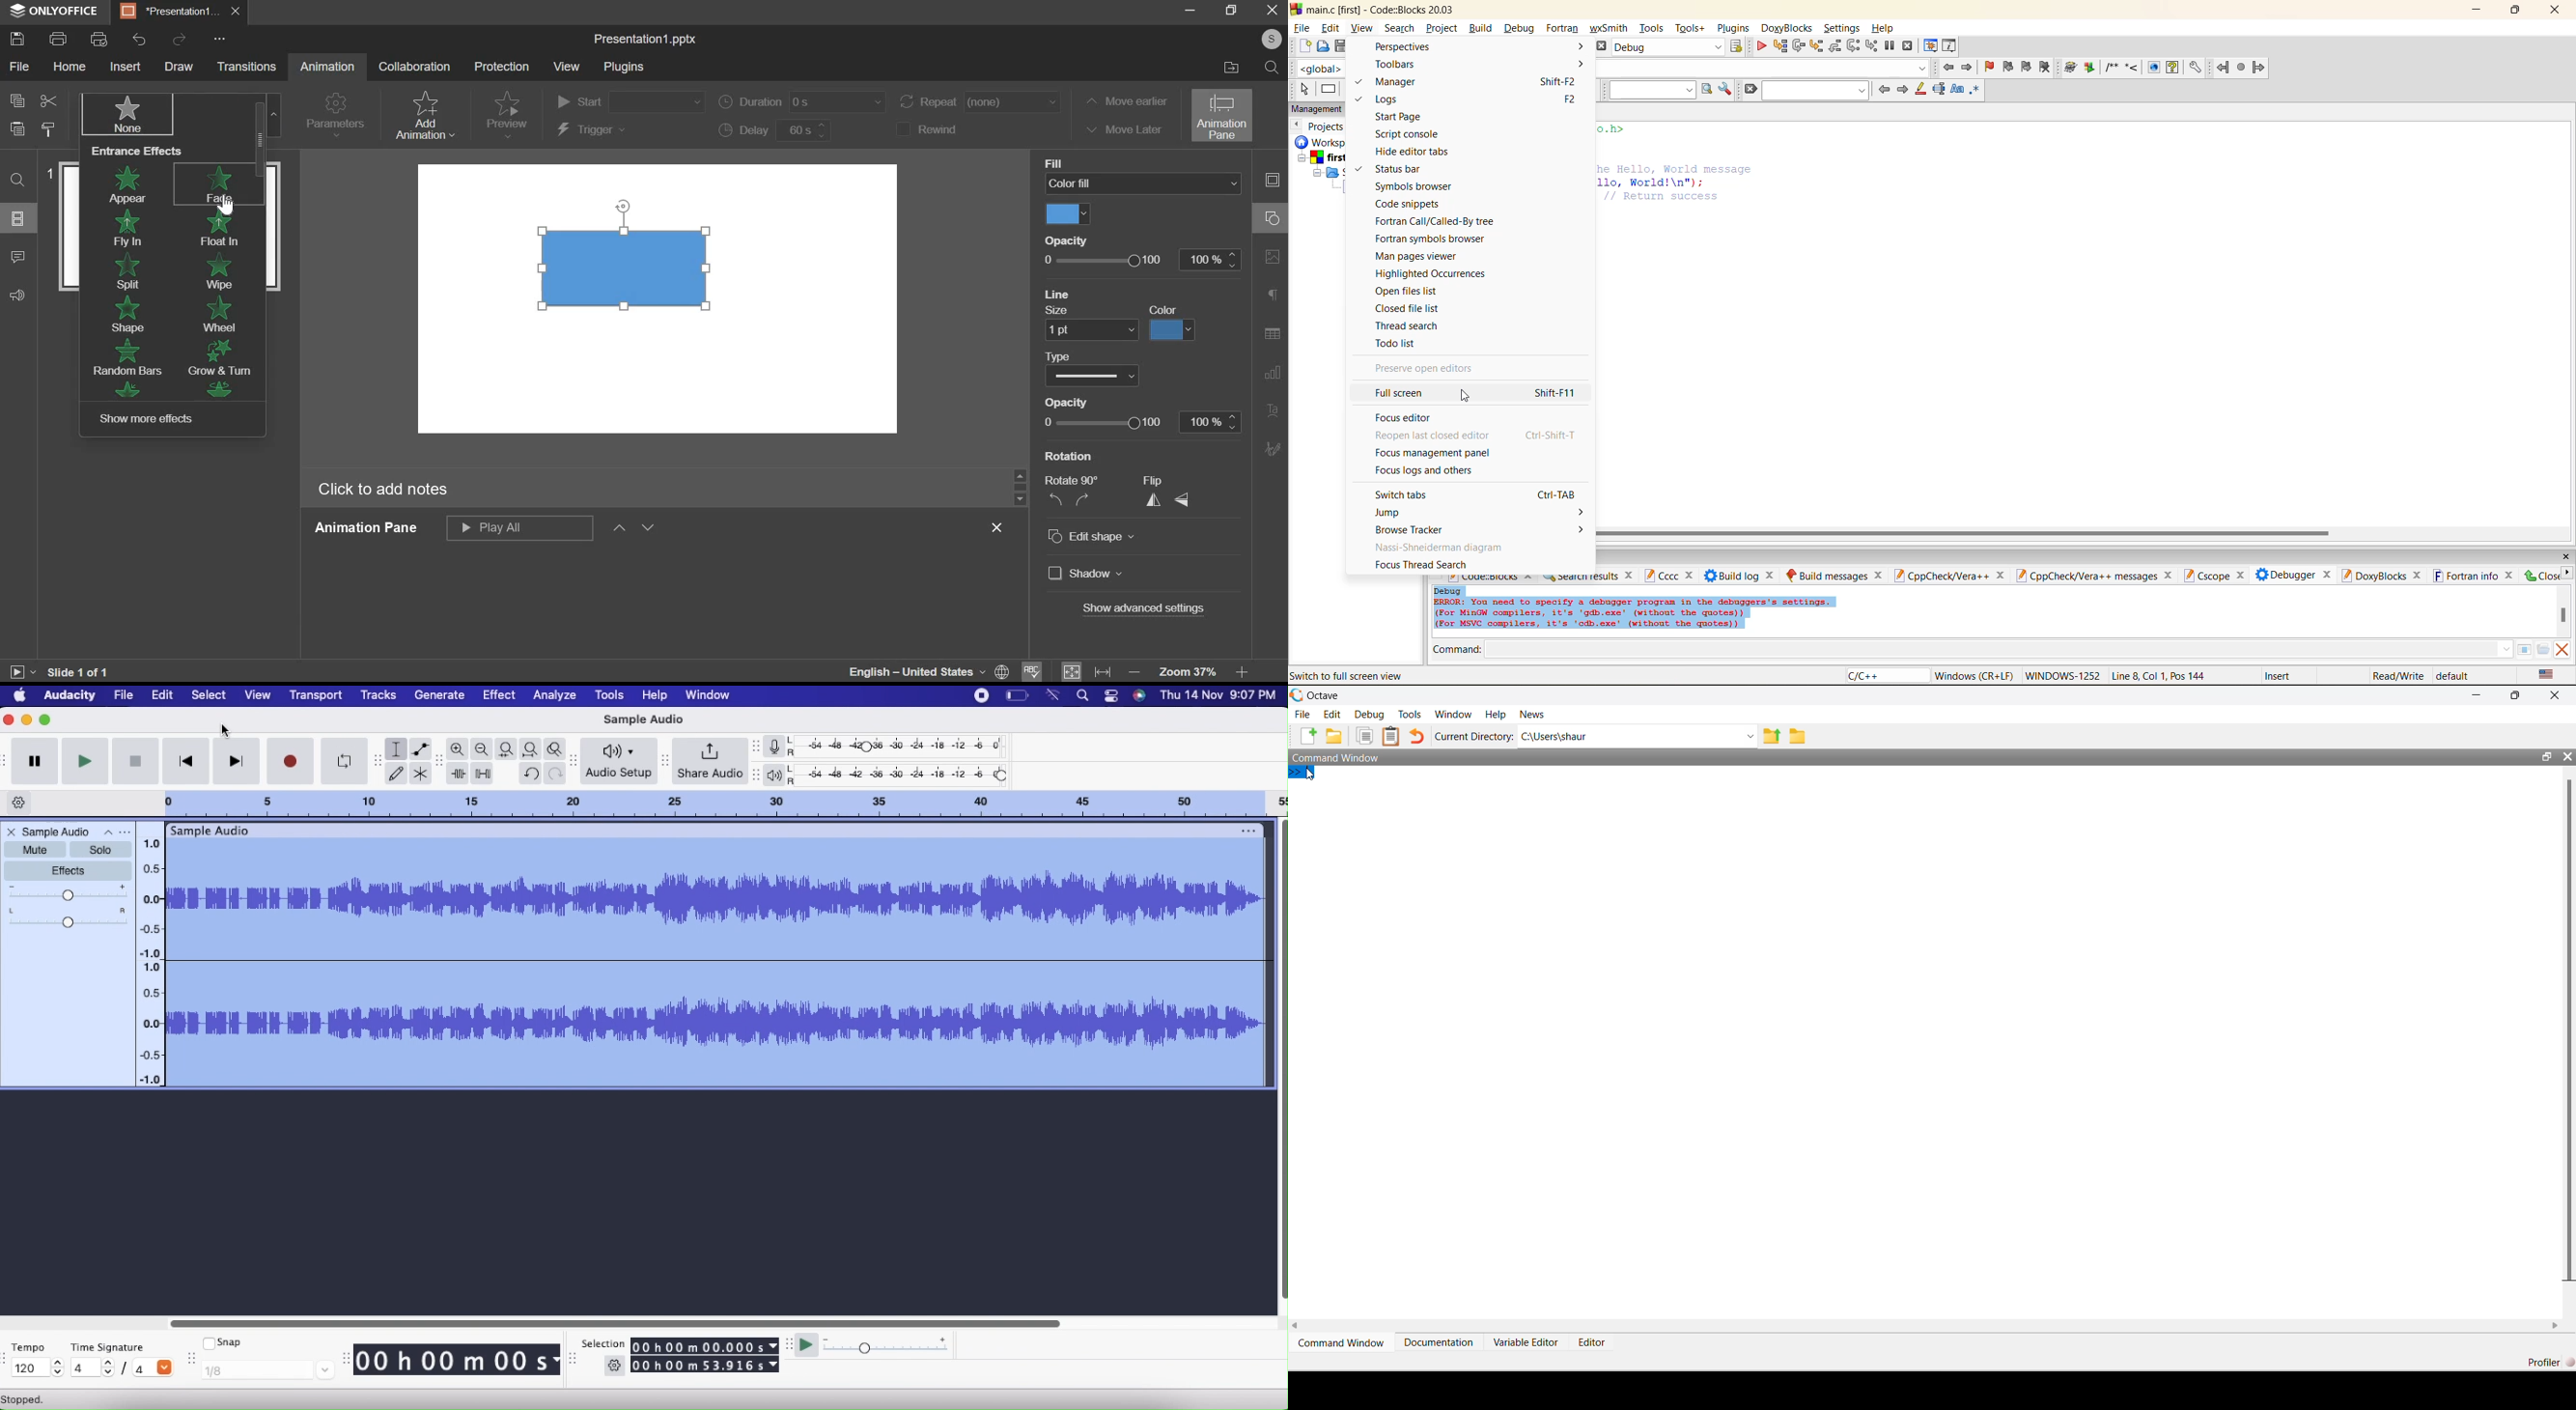 The height and width of the screenshot is (1428, 2576). Describe the element at coordinates (259, 694) in the screenshot. I see `View` at that location.